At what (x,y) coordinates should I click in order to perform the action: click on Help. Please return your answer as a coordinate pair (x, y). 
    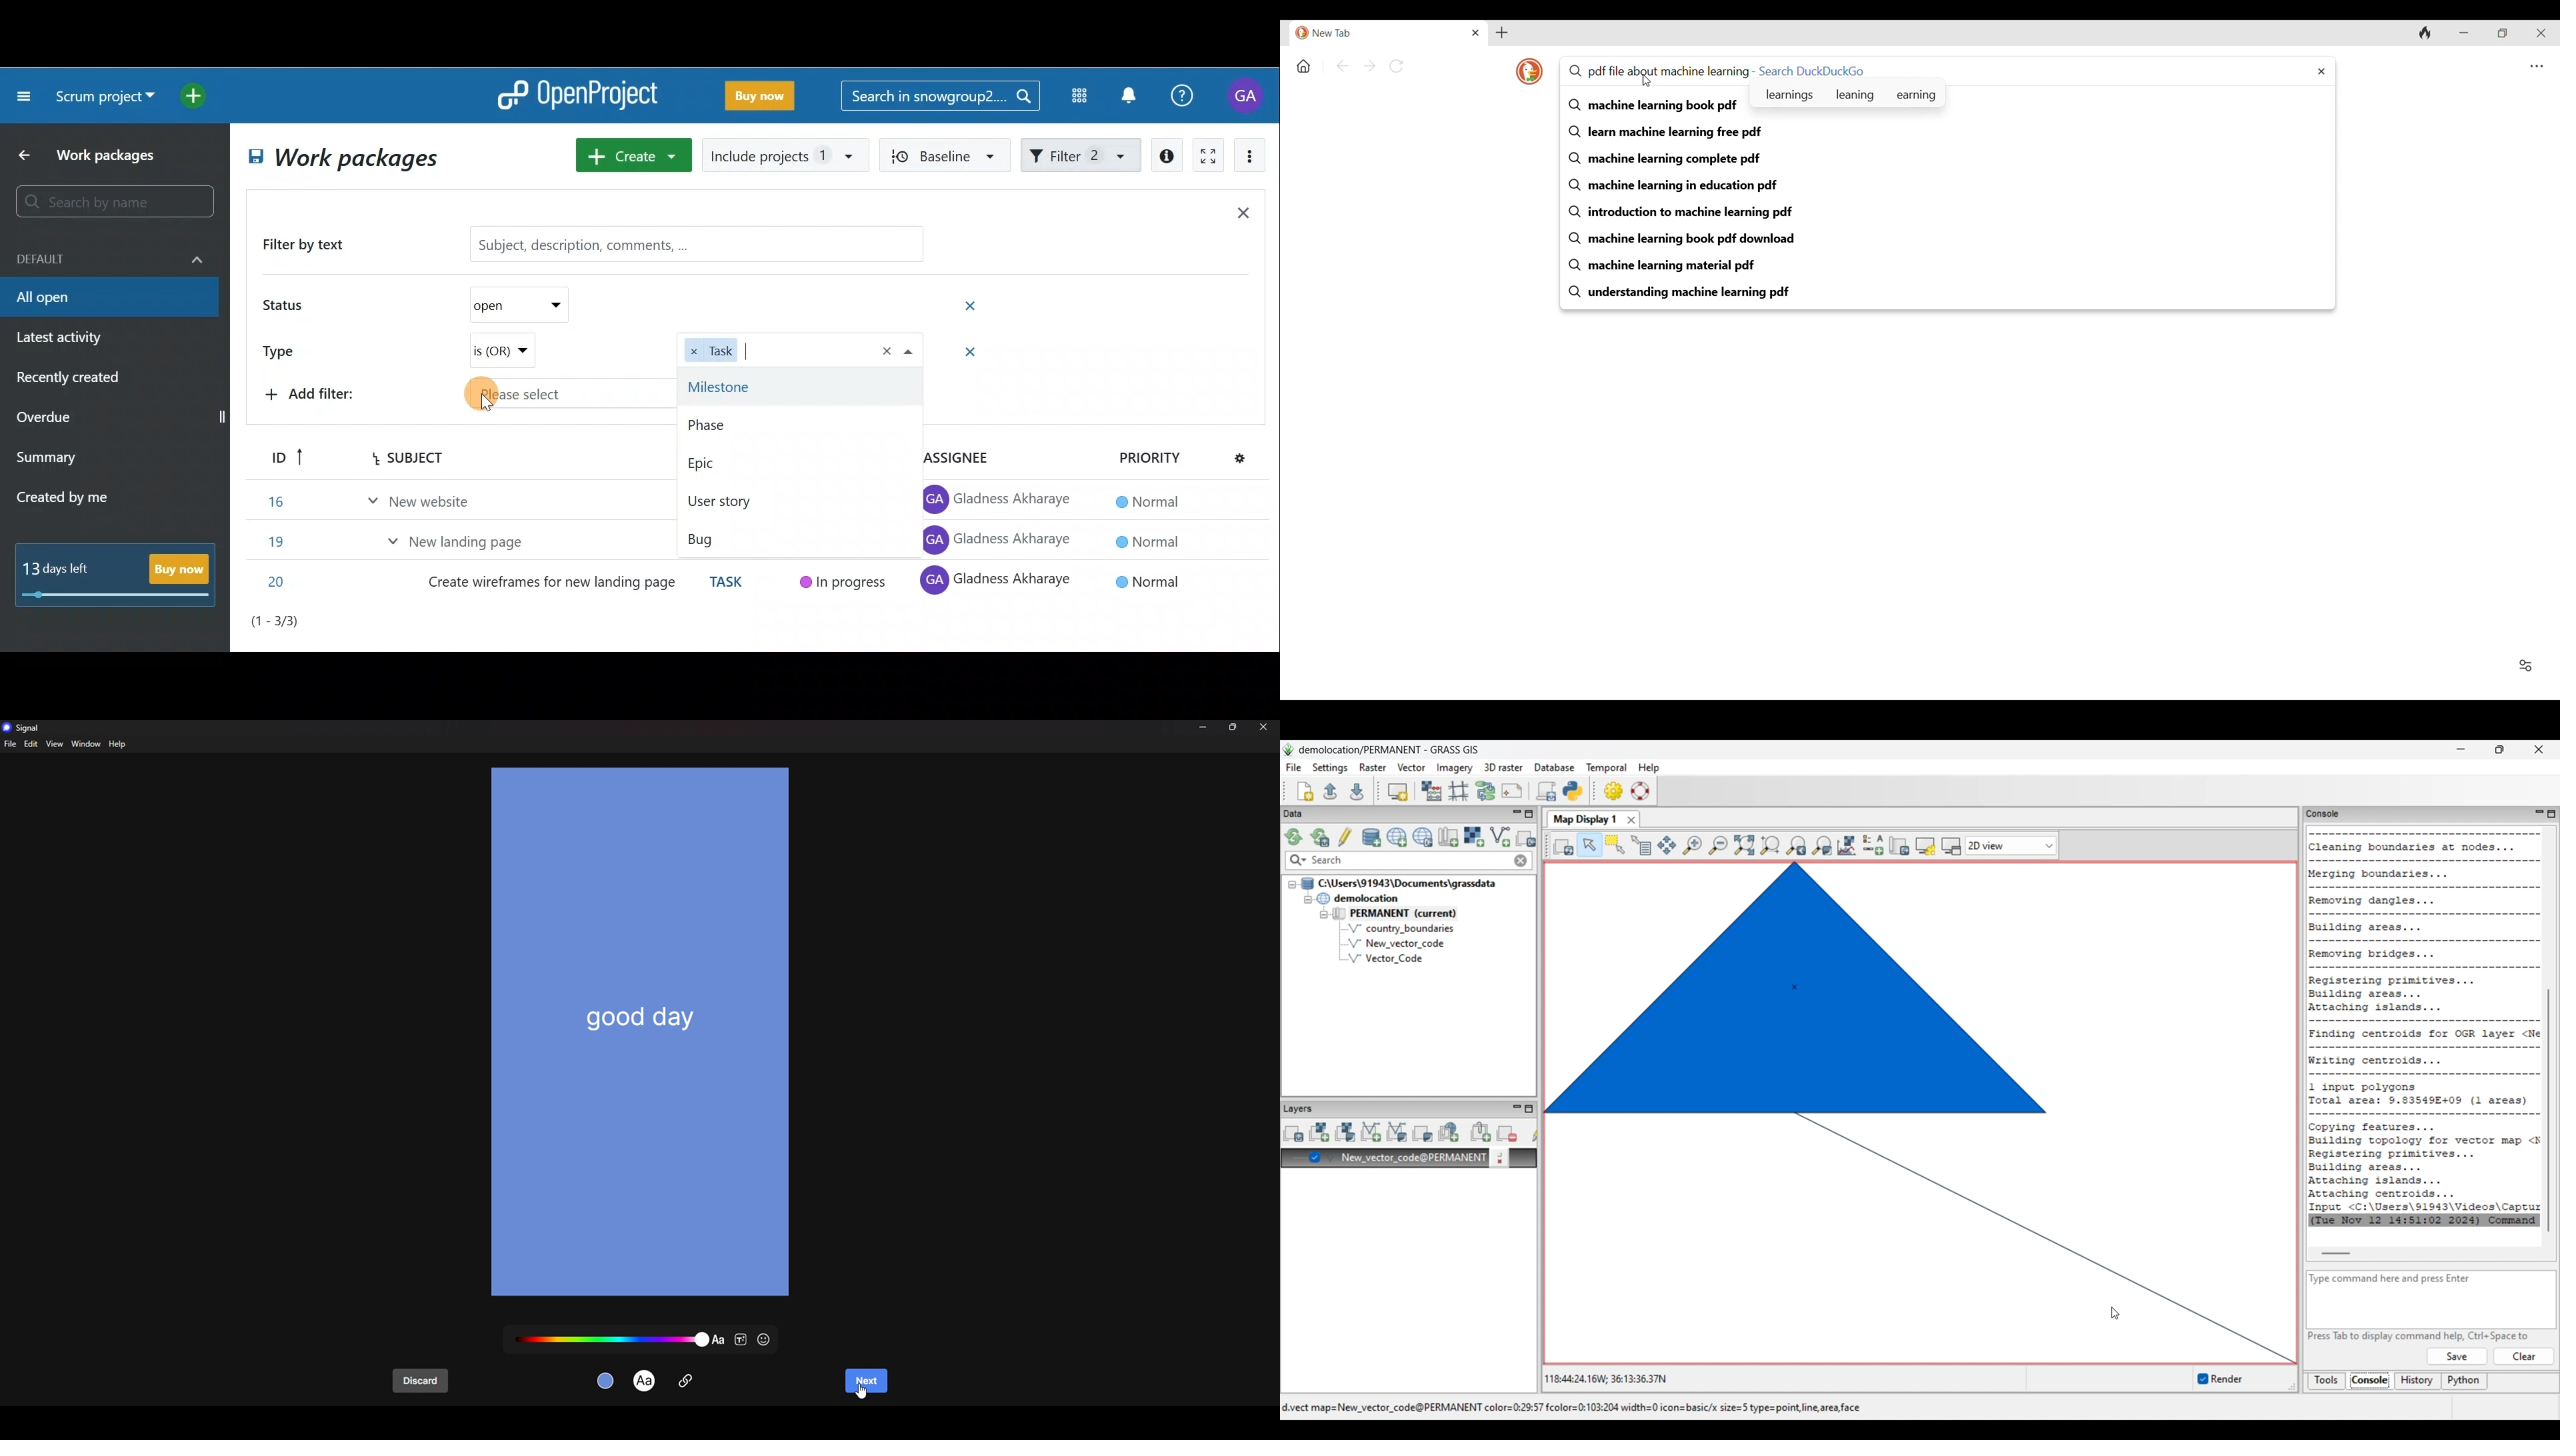
    Looking at the image, I should click on (1193, 96).